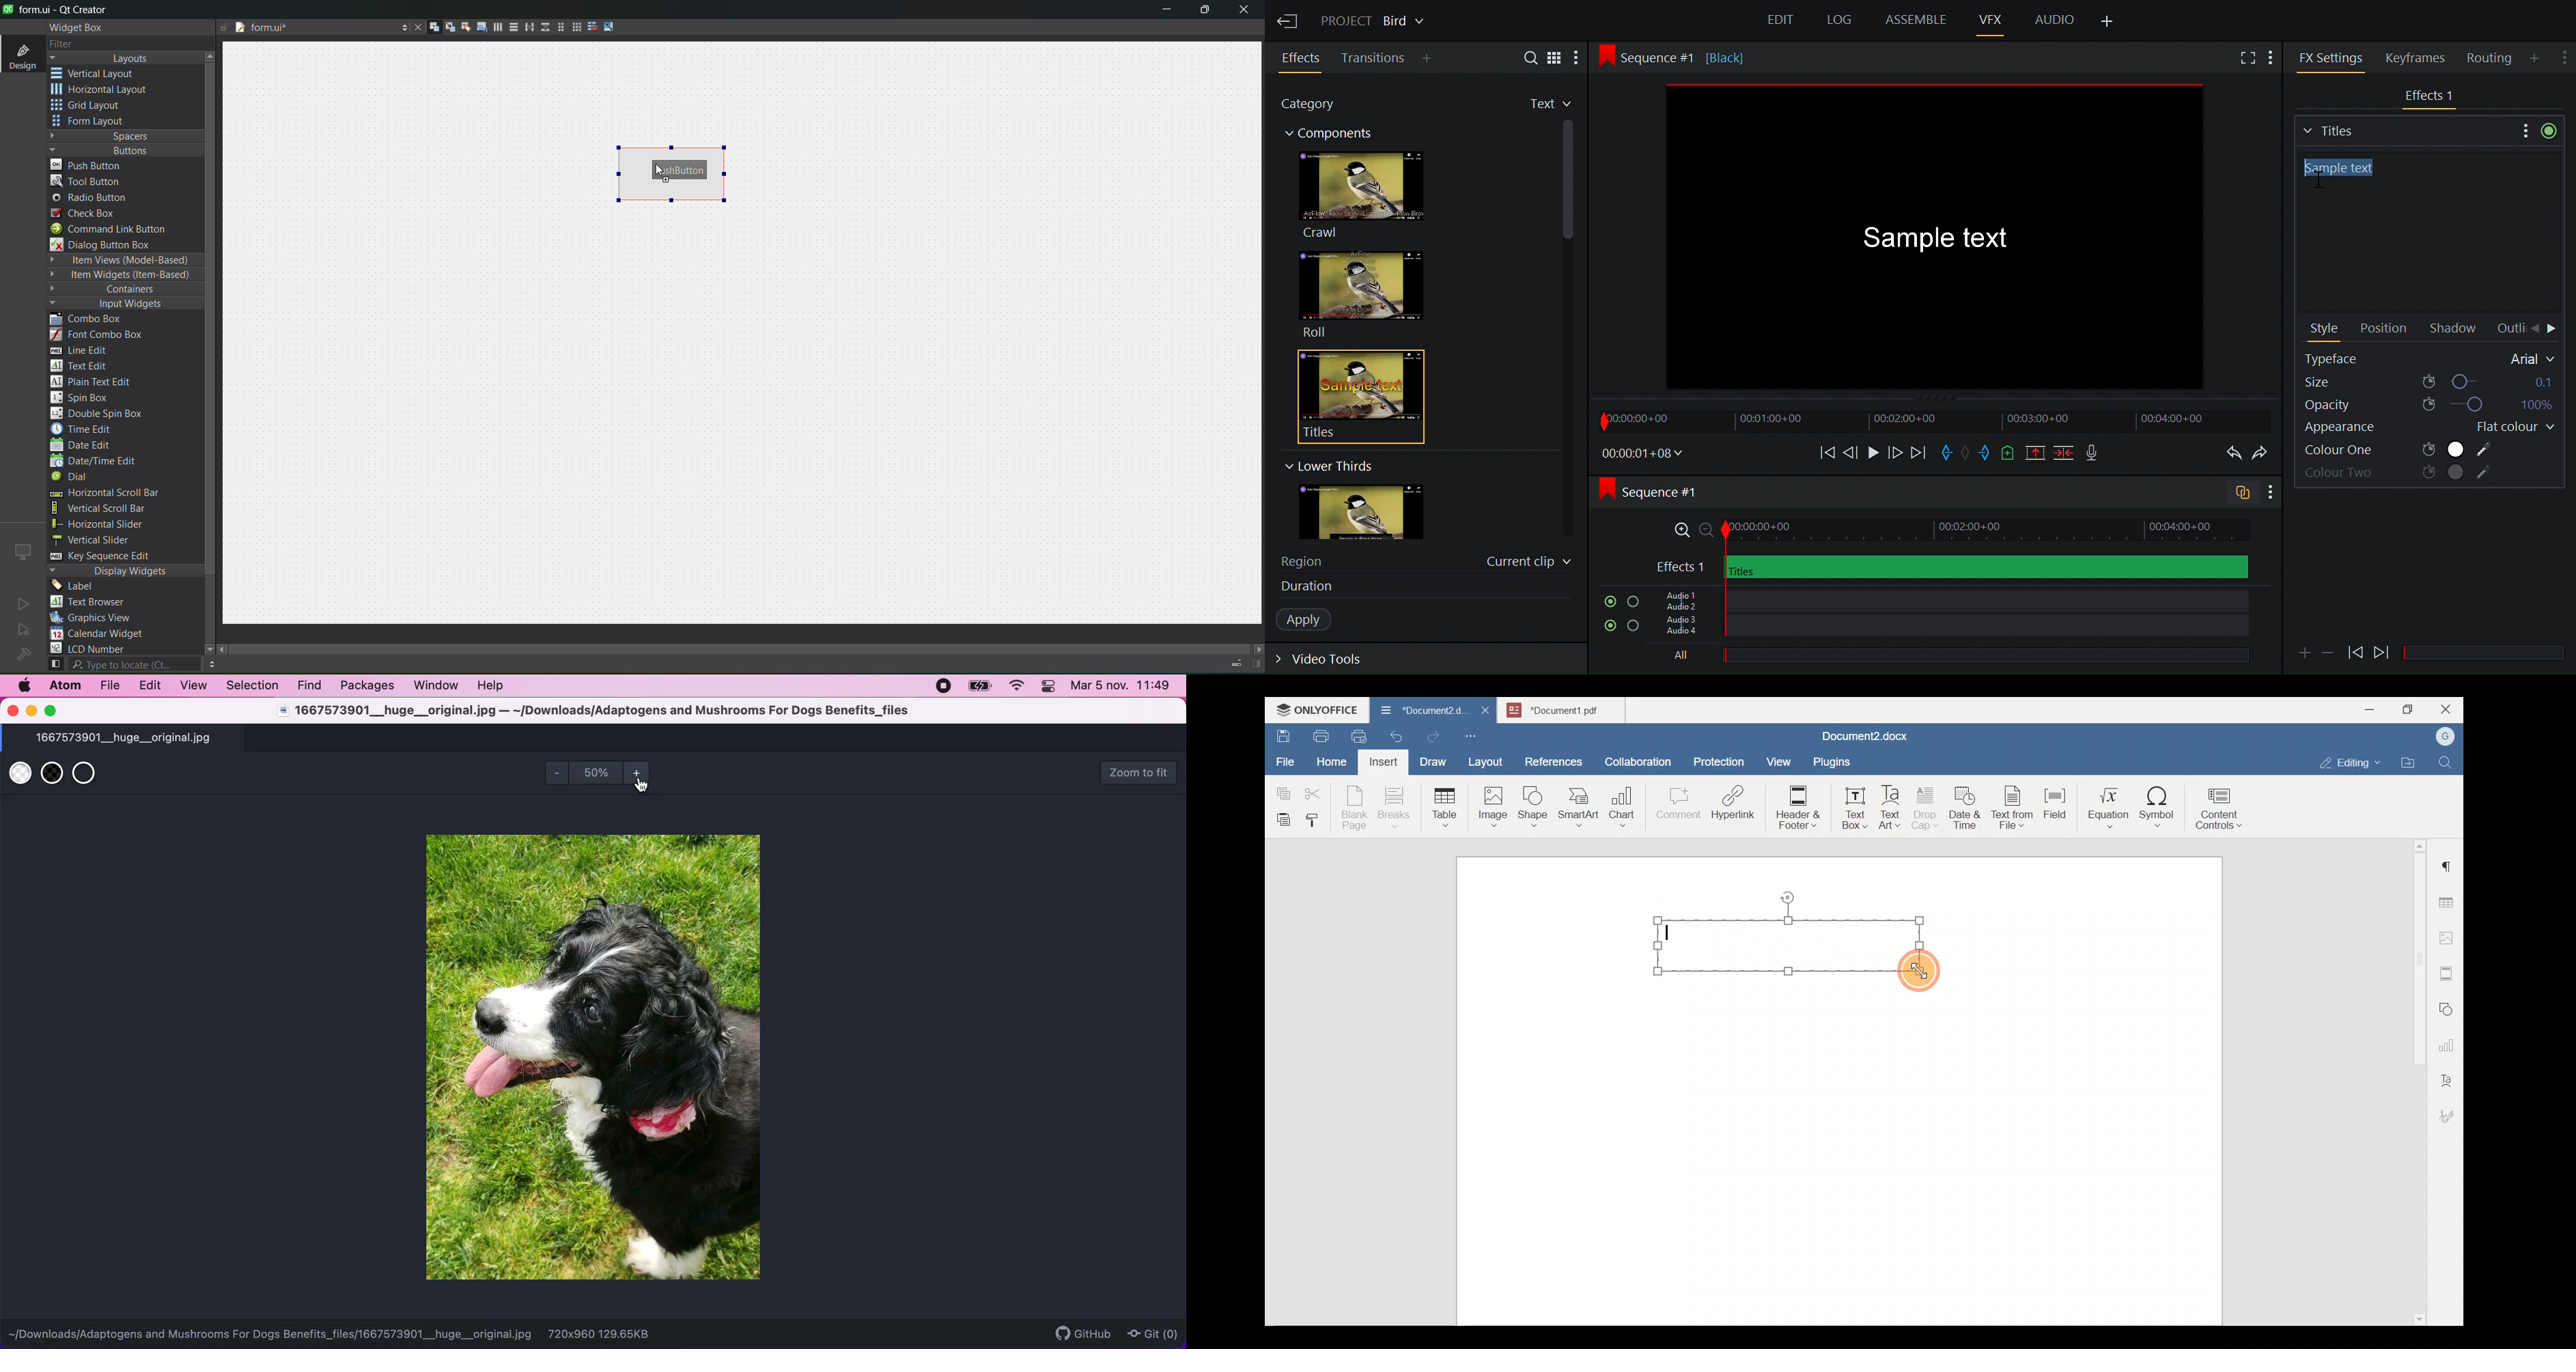  What do you see at coordinates (2427, 405) in the screenshot?
I see `Opacity` at bounding box center [2427, 405].